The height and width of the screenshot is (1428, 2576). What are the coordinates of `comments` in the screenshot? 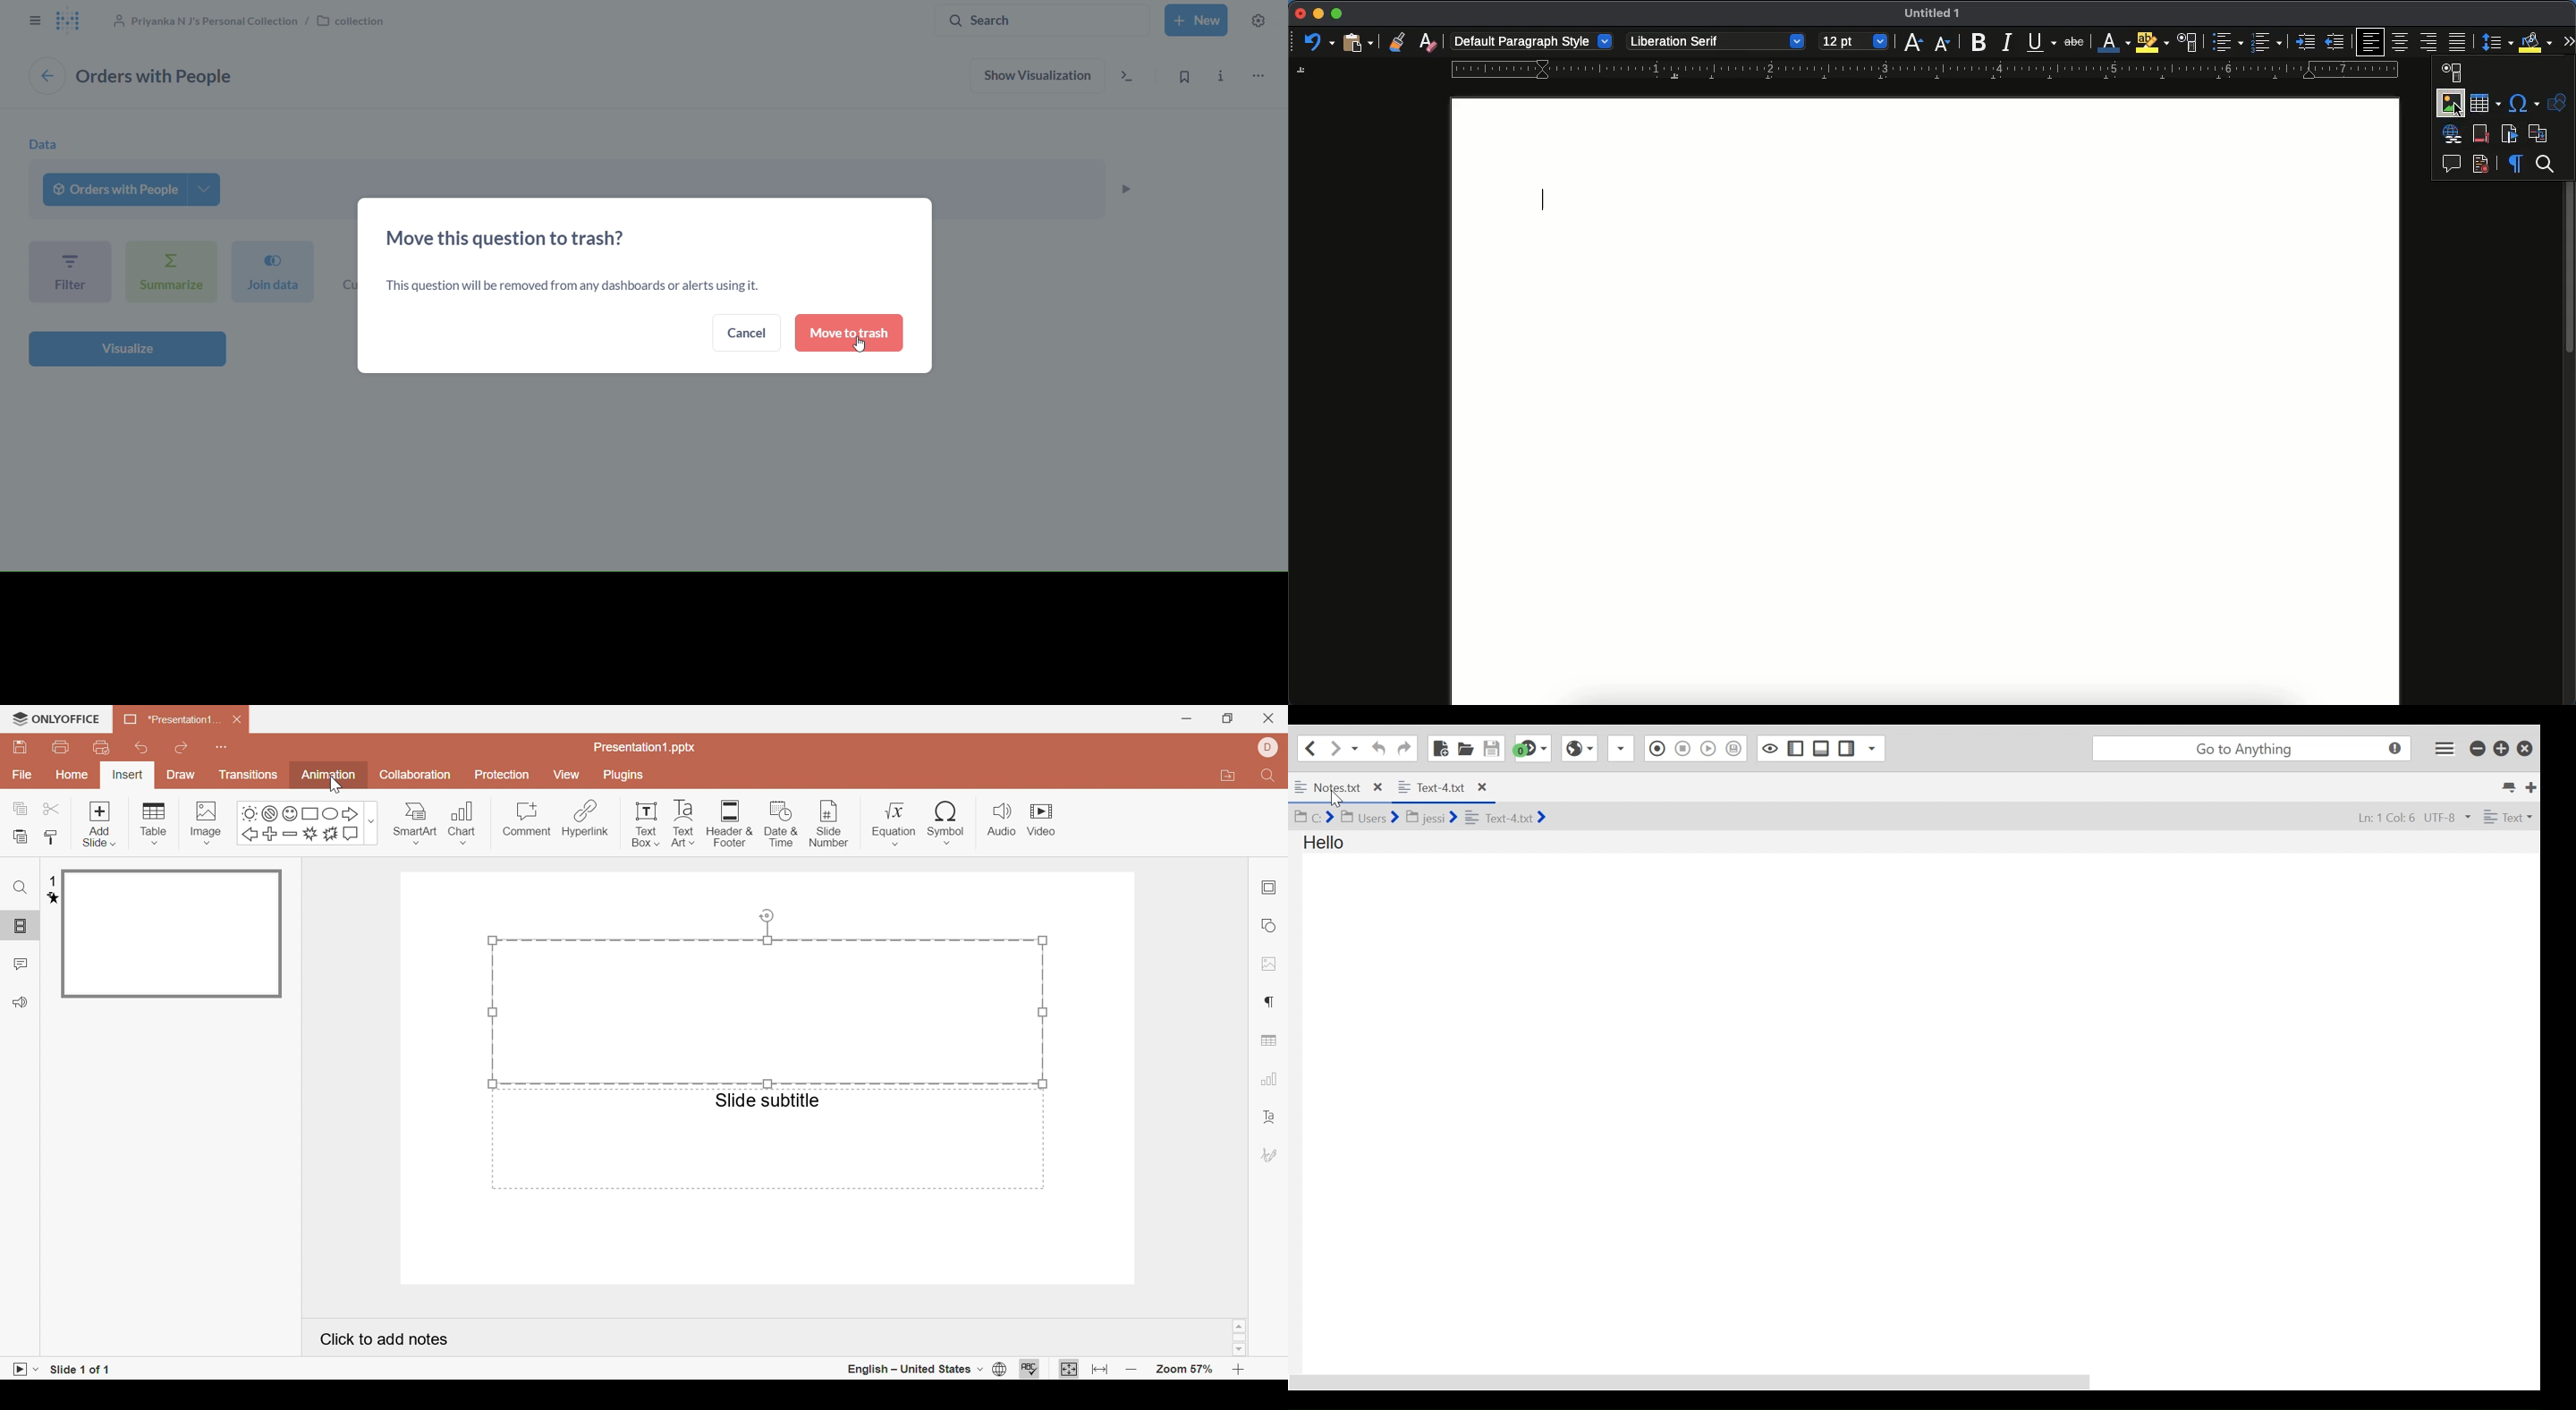 It's located at (19, 963).